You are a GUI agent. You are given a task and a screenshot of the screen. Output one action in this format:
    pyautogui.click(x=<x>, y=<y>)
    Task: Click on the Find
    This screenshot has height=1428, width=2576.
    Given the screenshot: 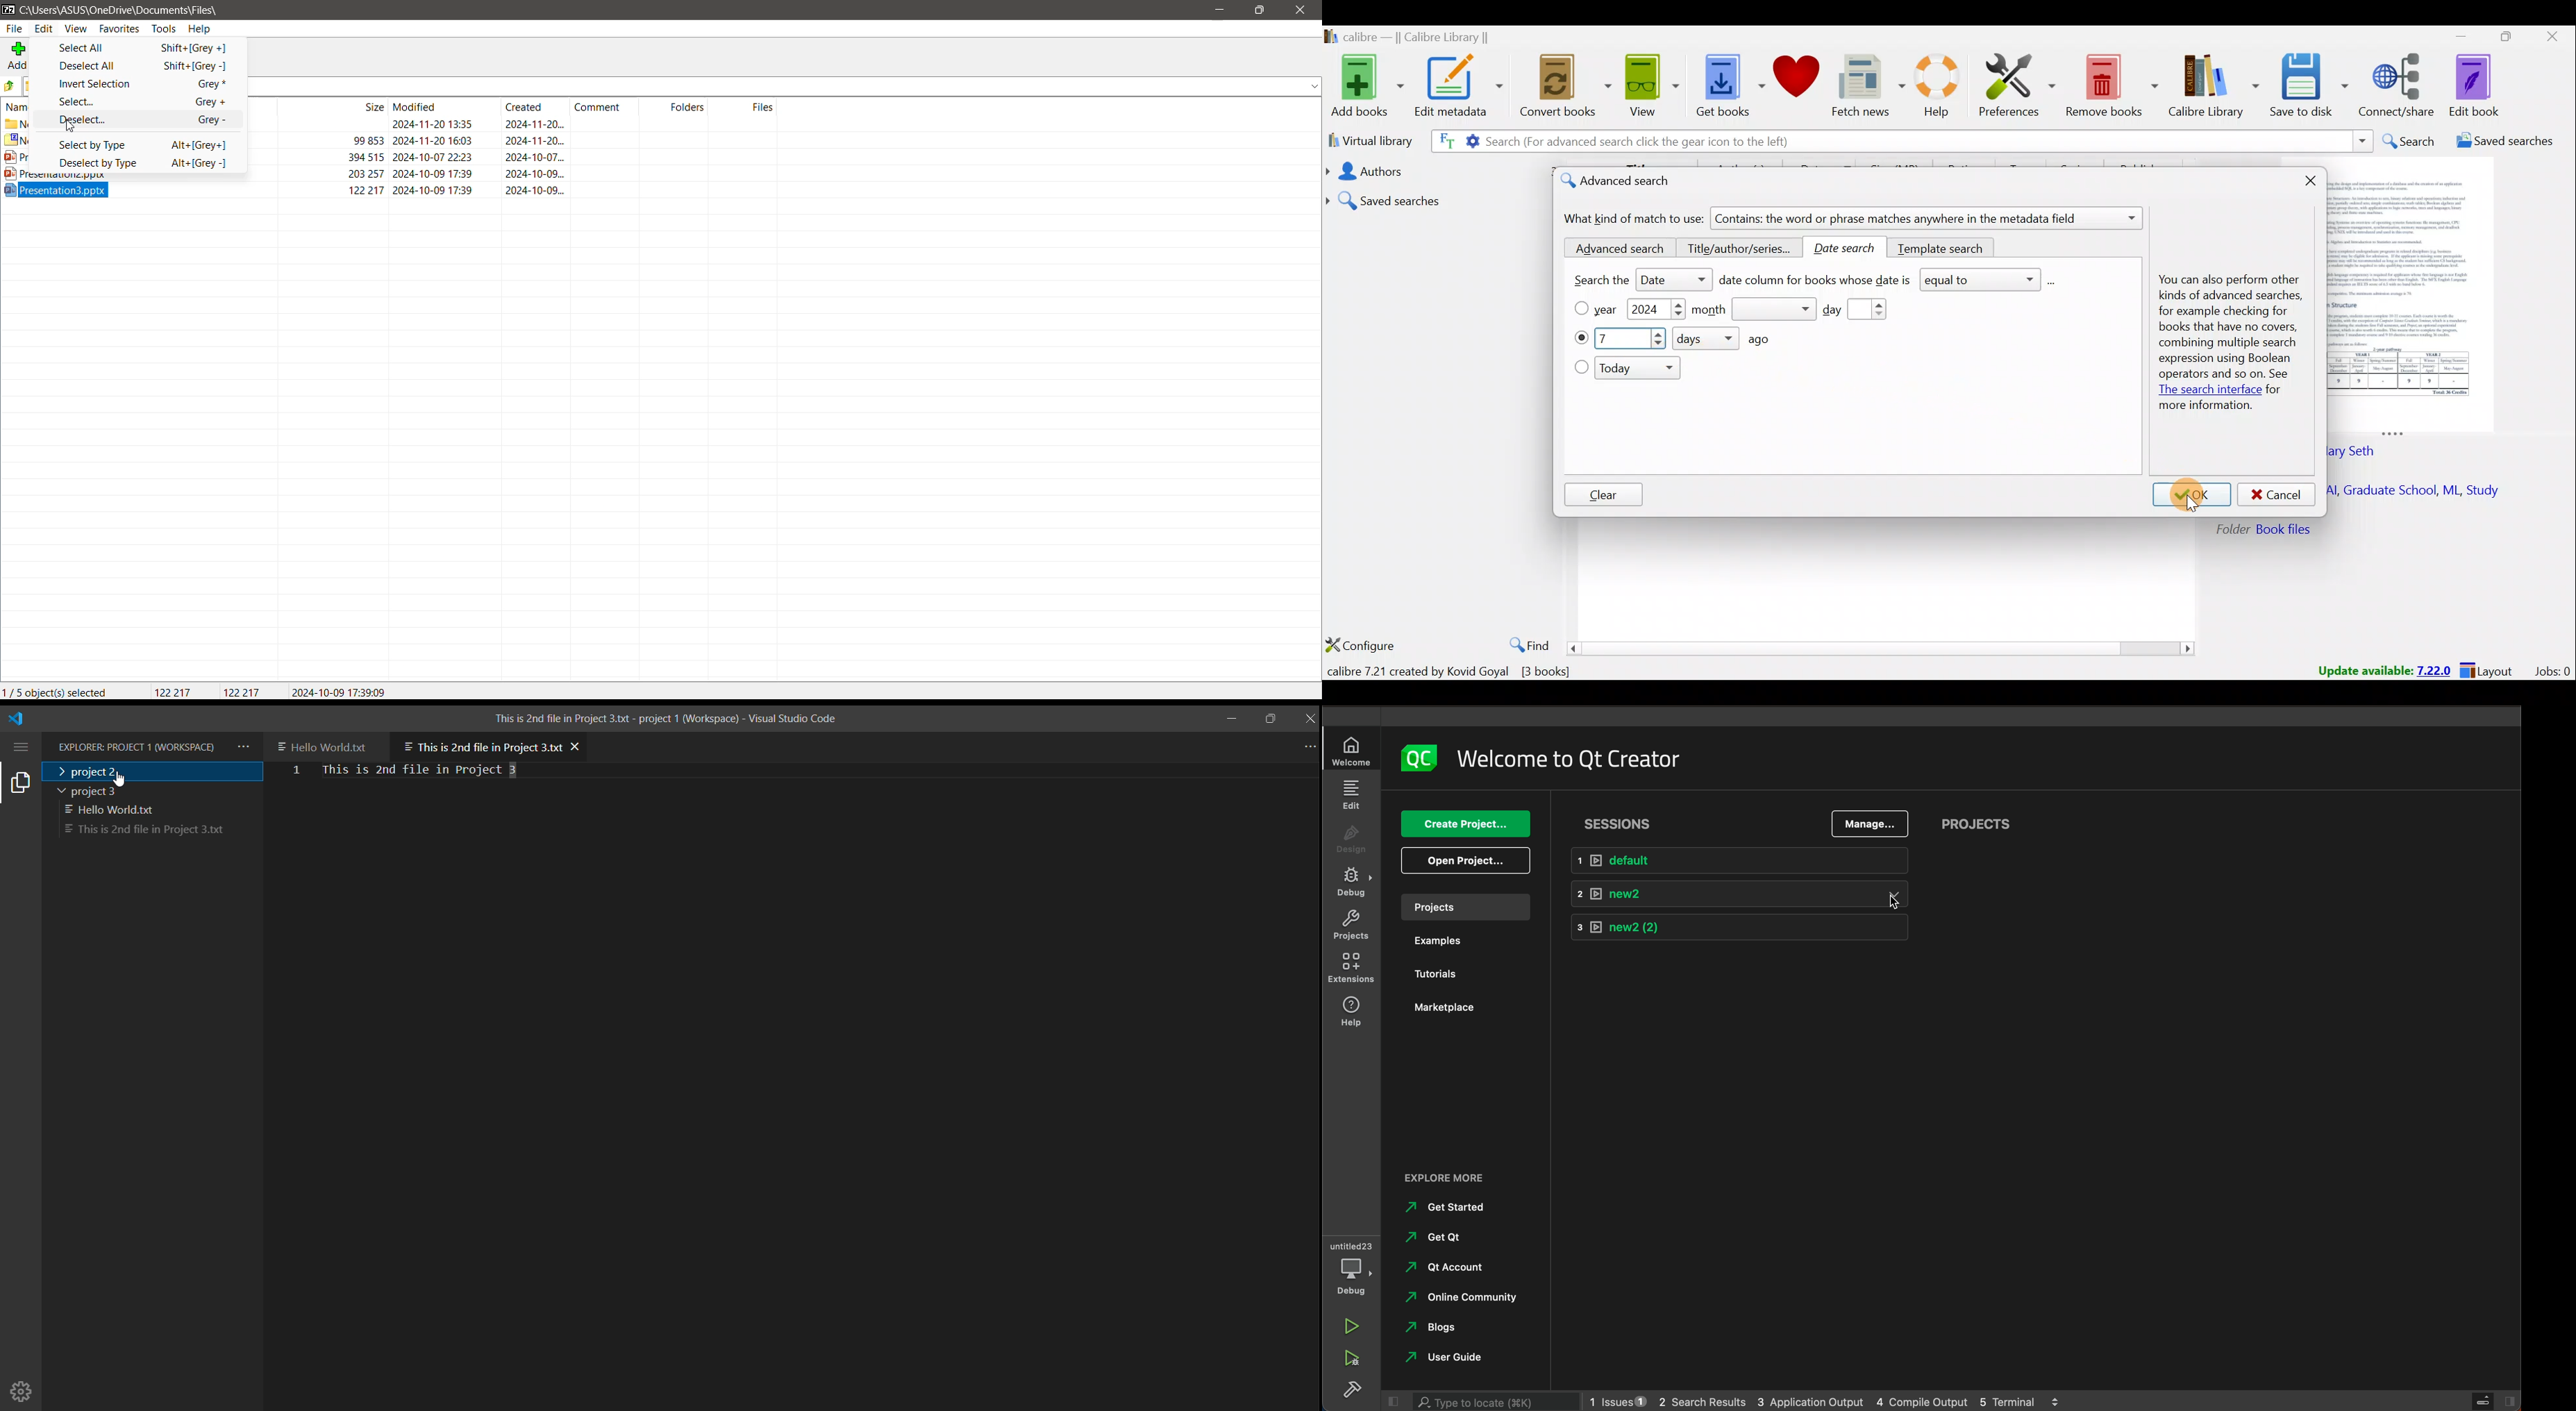 What is the action you would take?
    pyautogui.click(x=1526, y=643)
    